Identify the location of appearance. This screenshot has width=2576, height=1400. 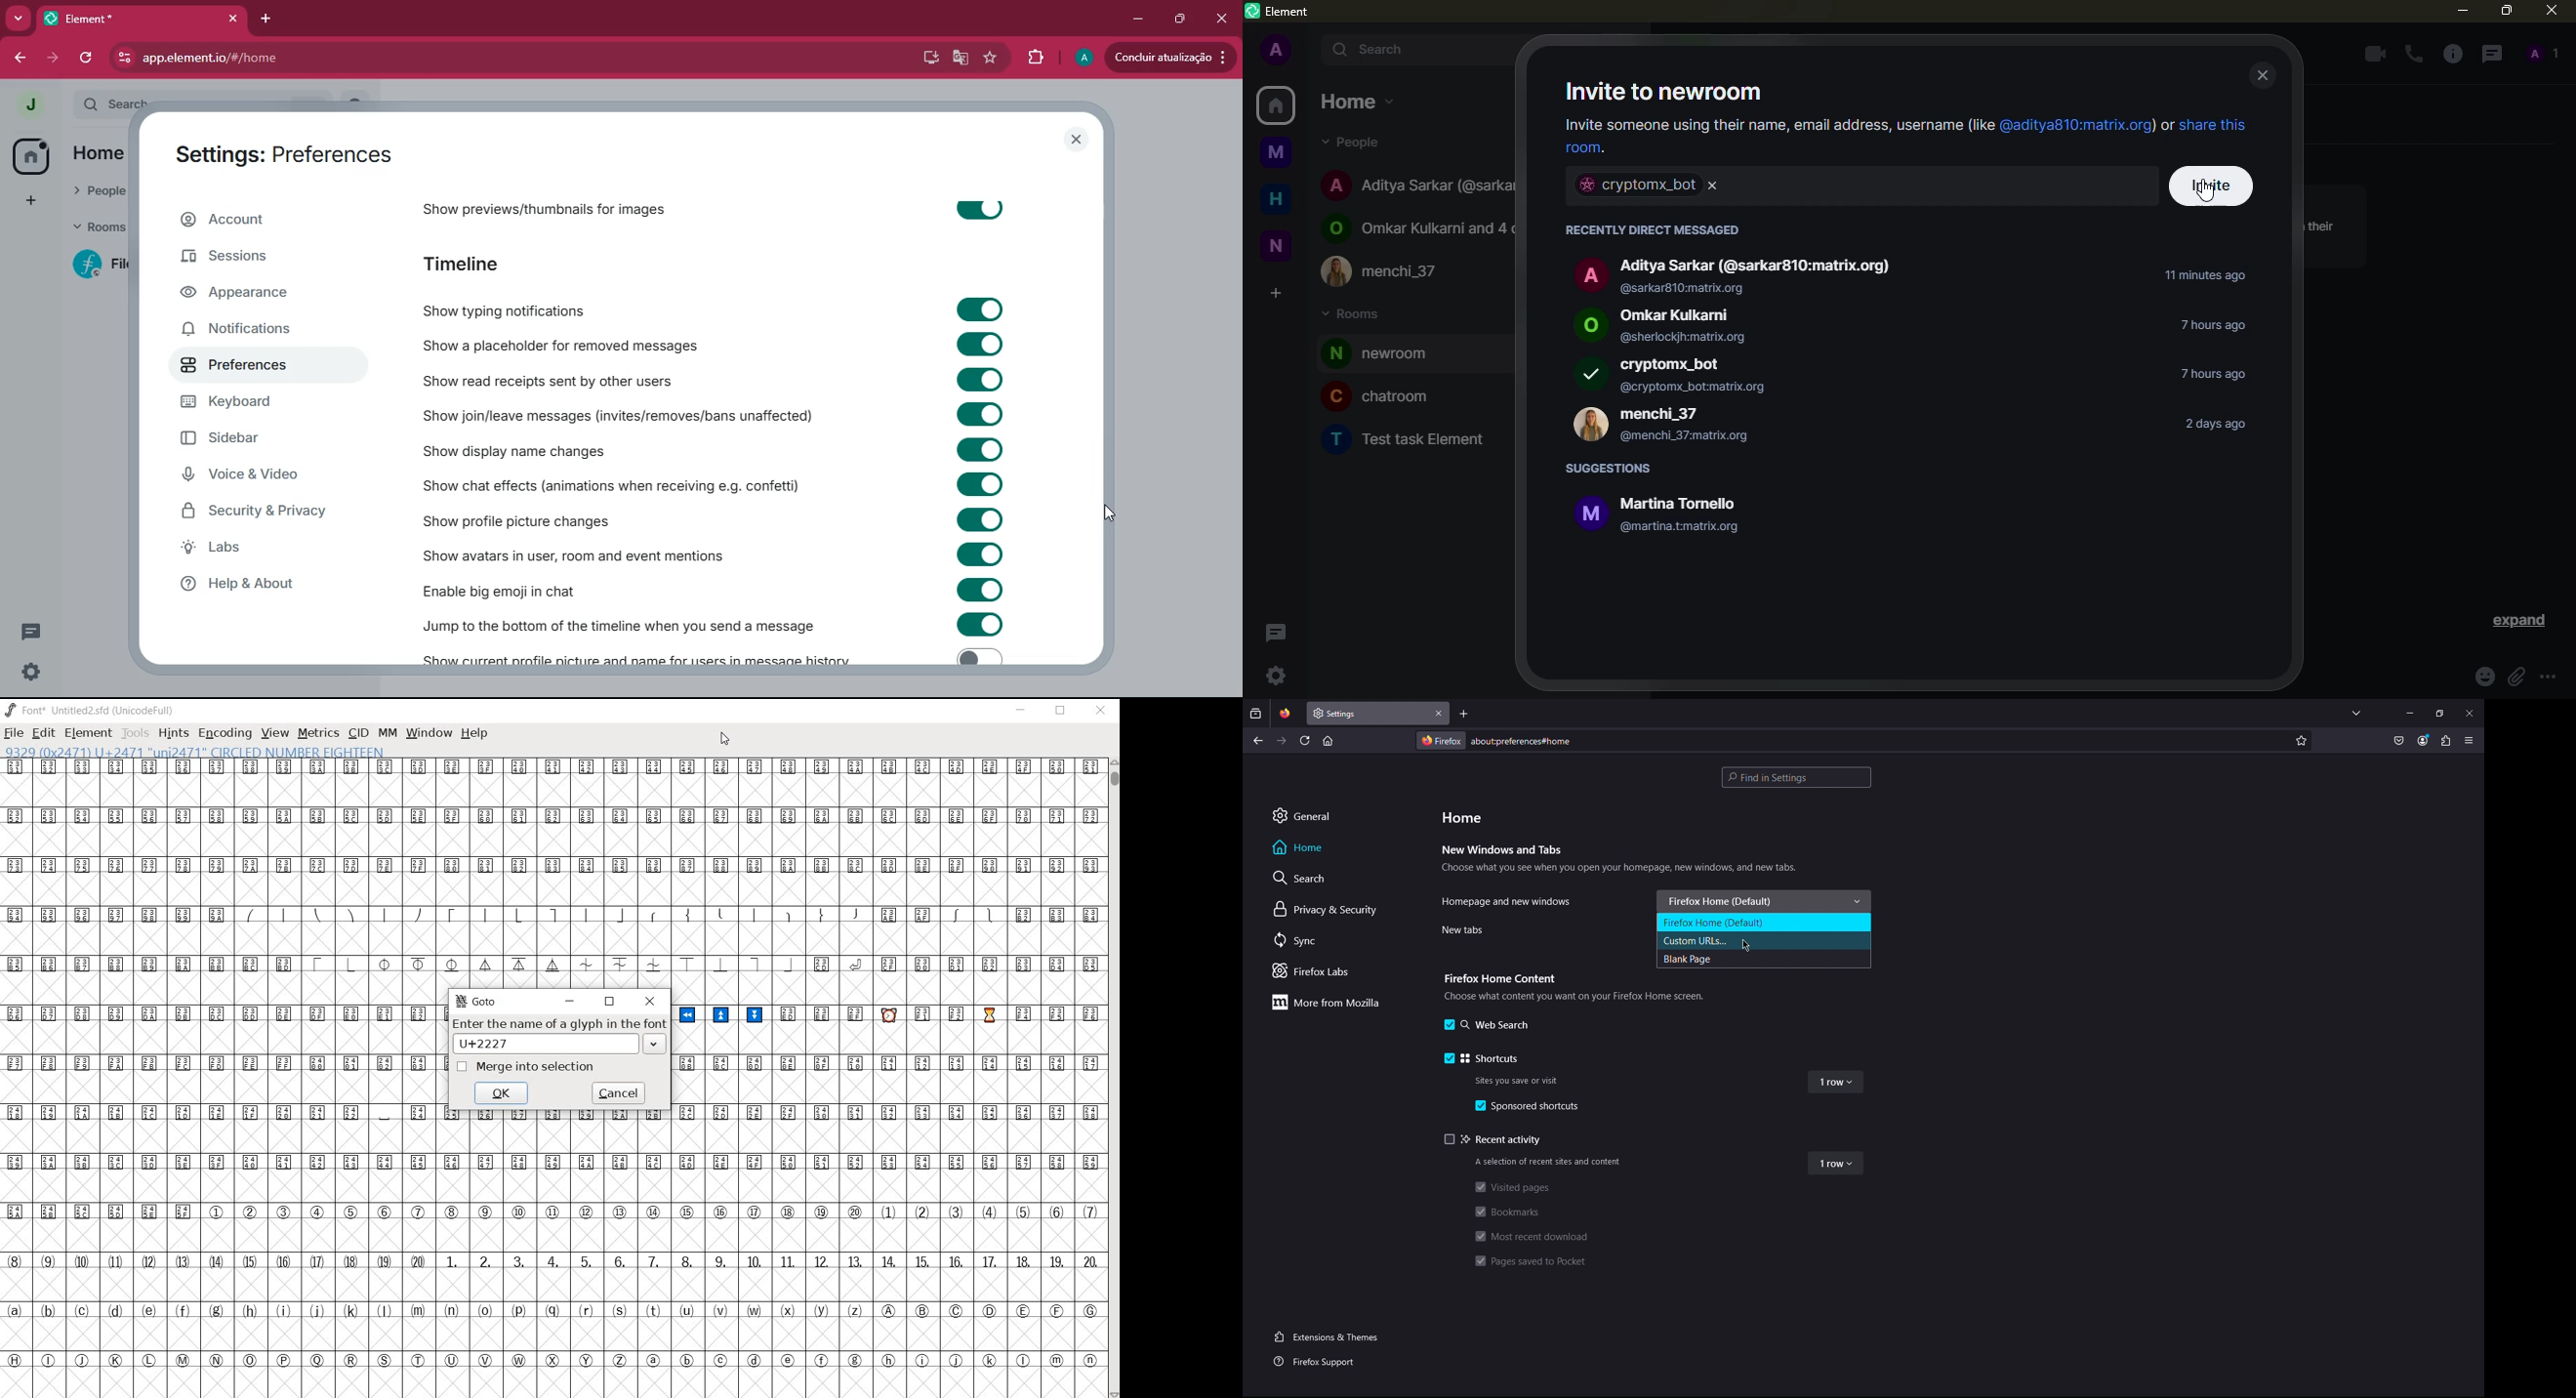
(255, 296).